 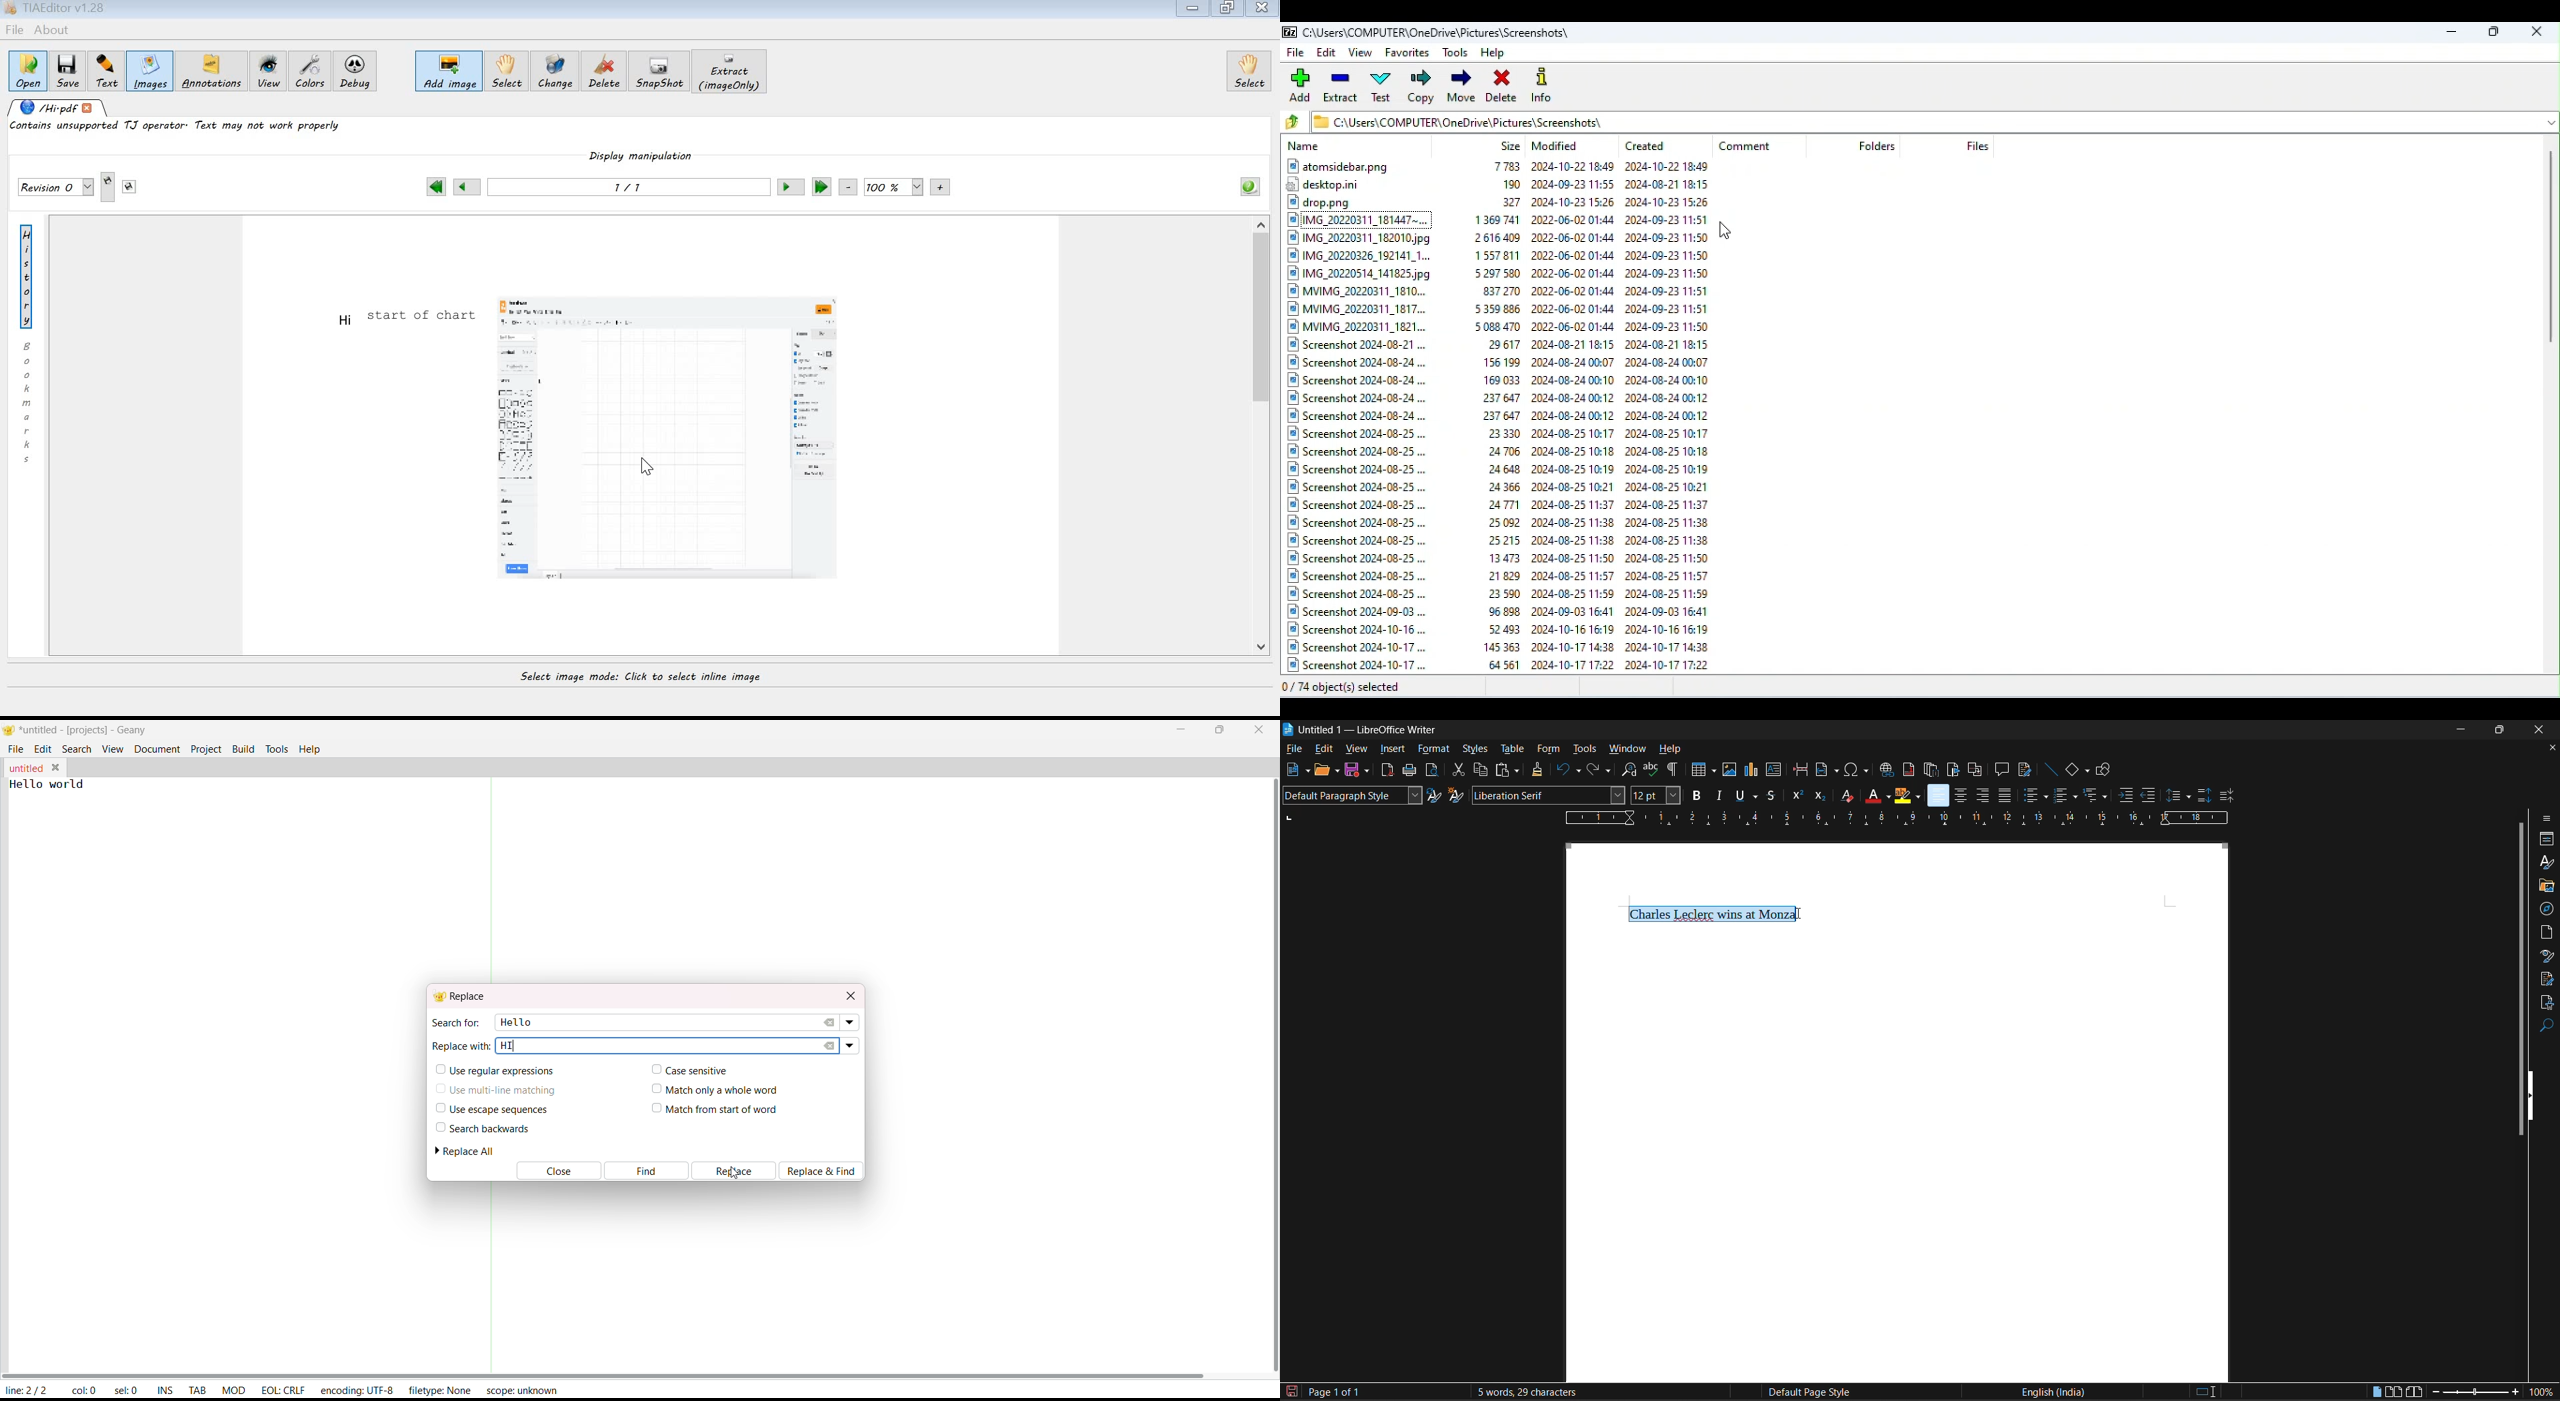 I want to click on tools, so click(x=277, y=748).